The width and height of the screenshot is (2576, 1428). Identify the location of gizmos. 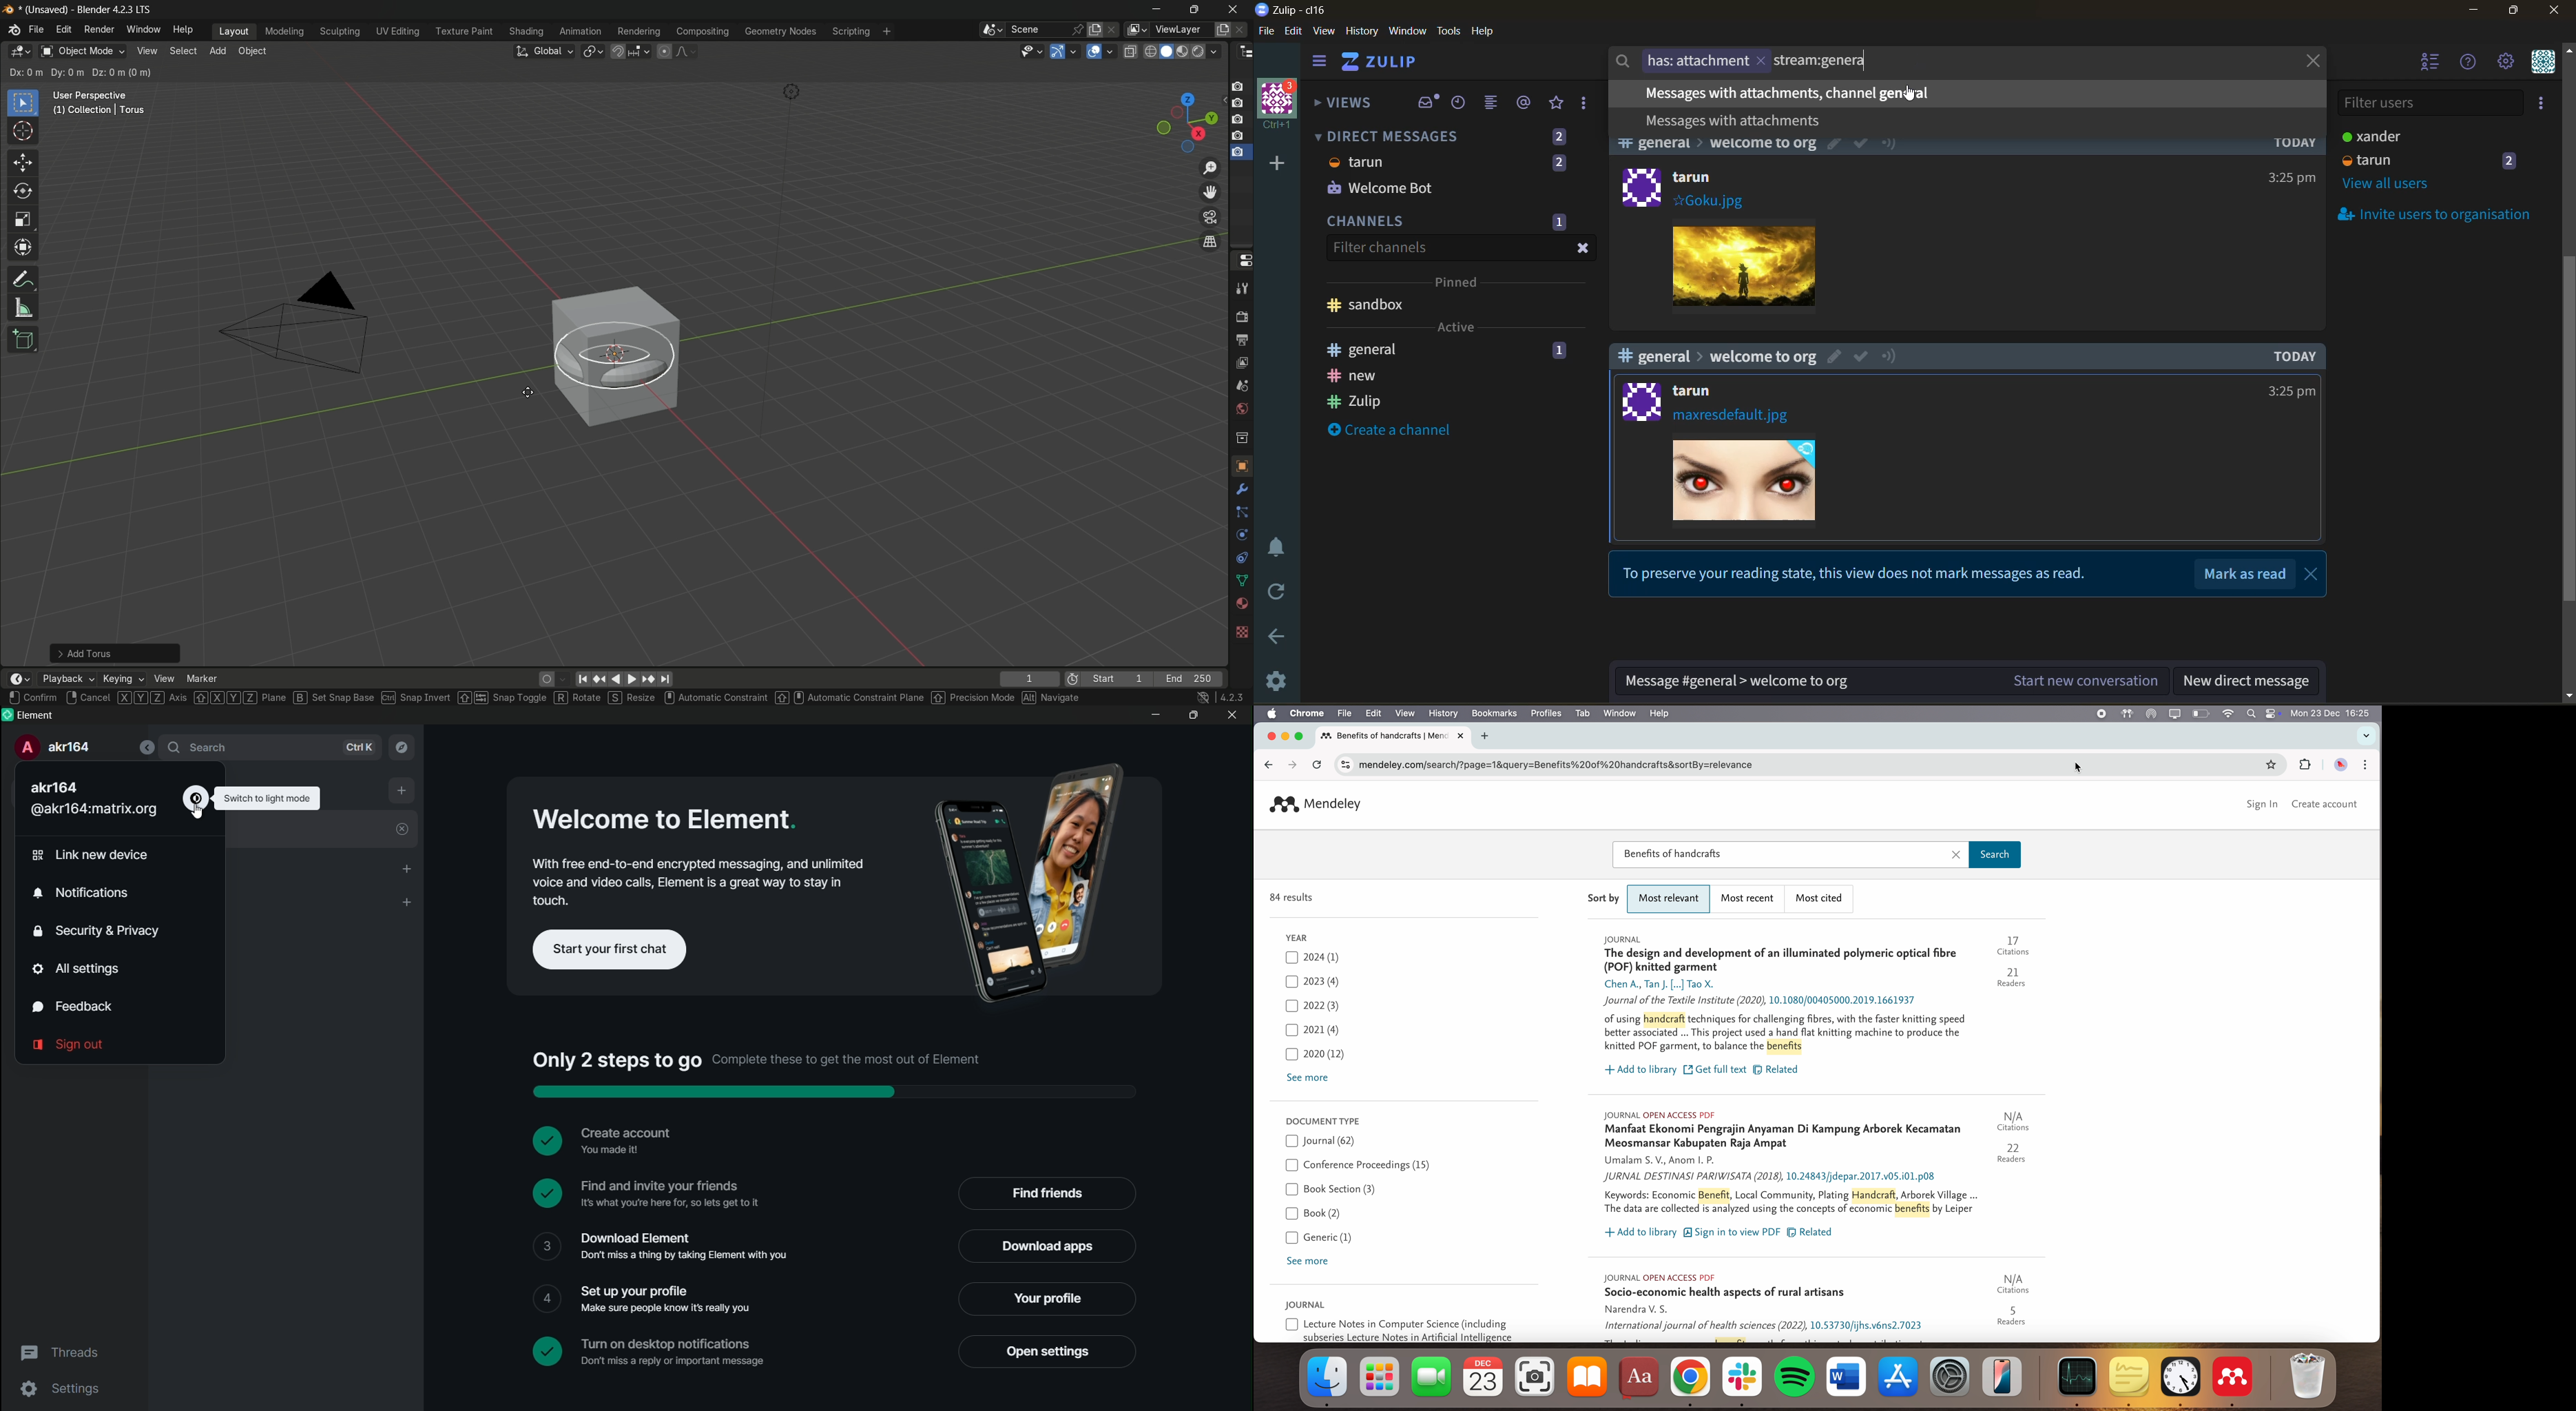
(1074, 50).